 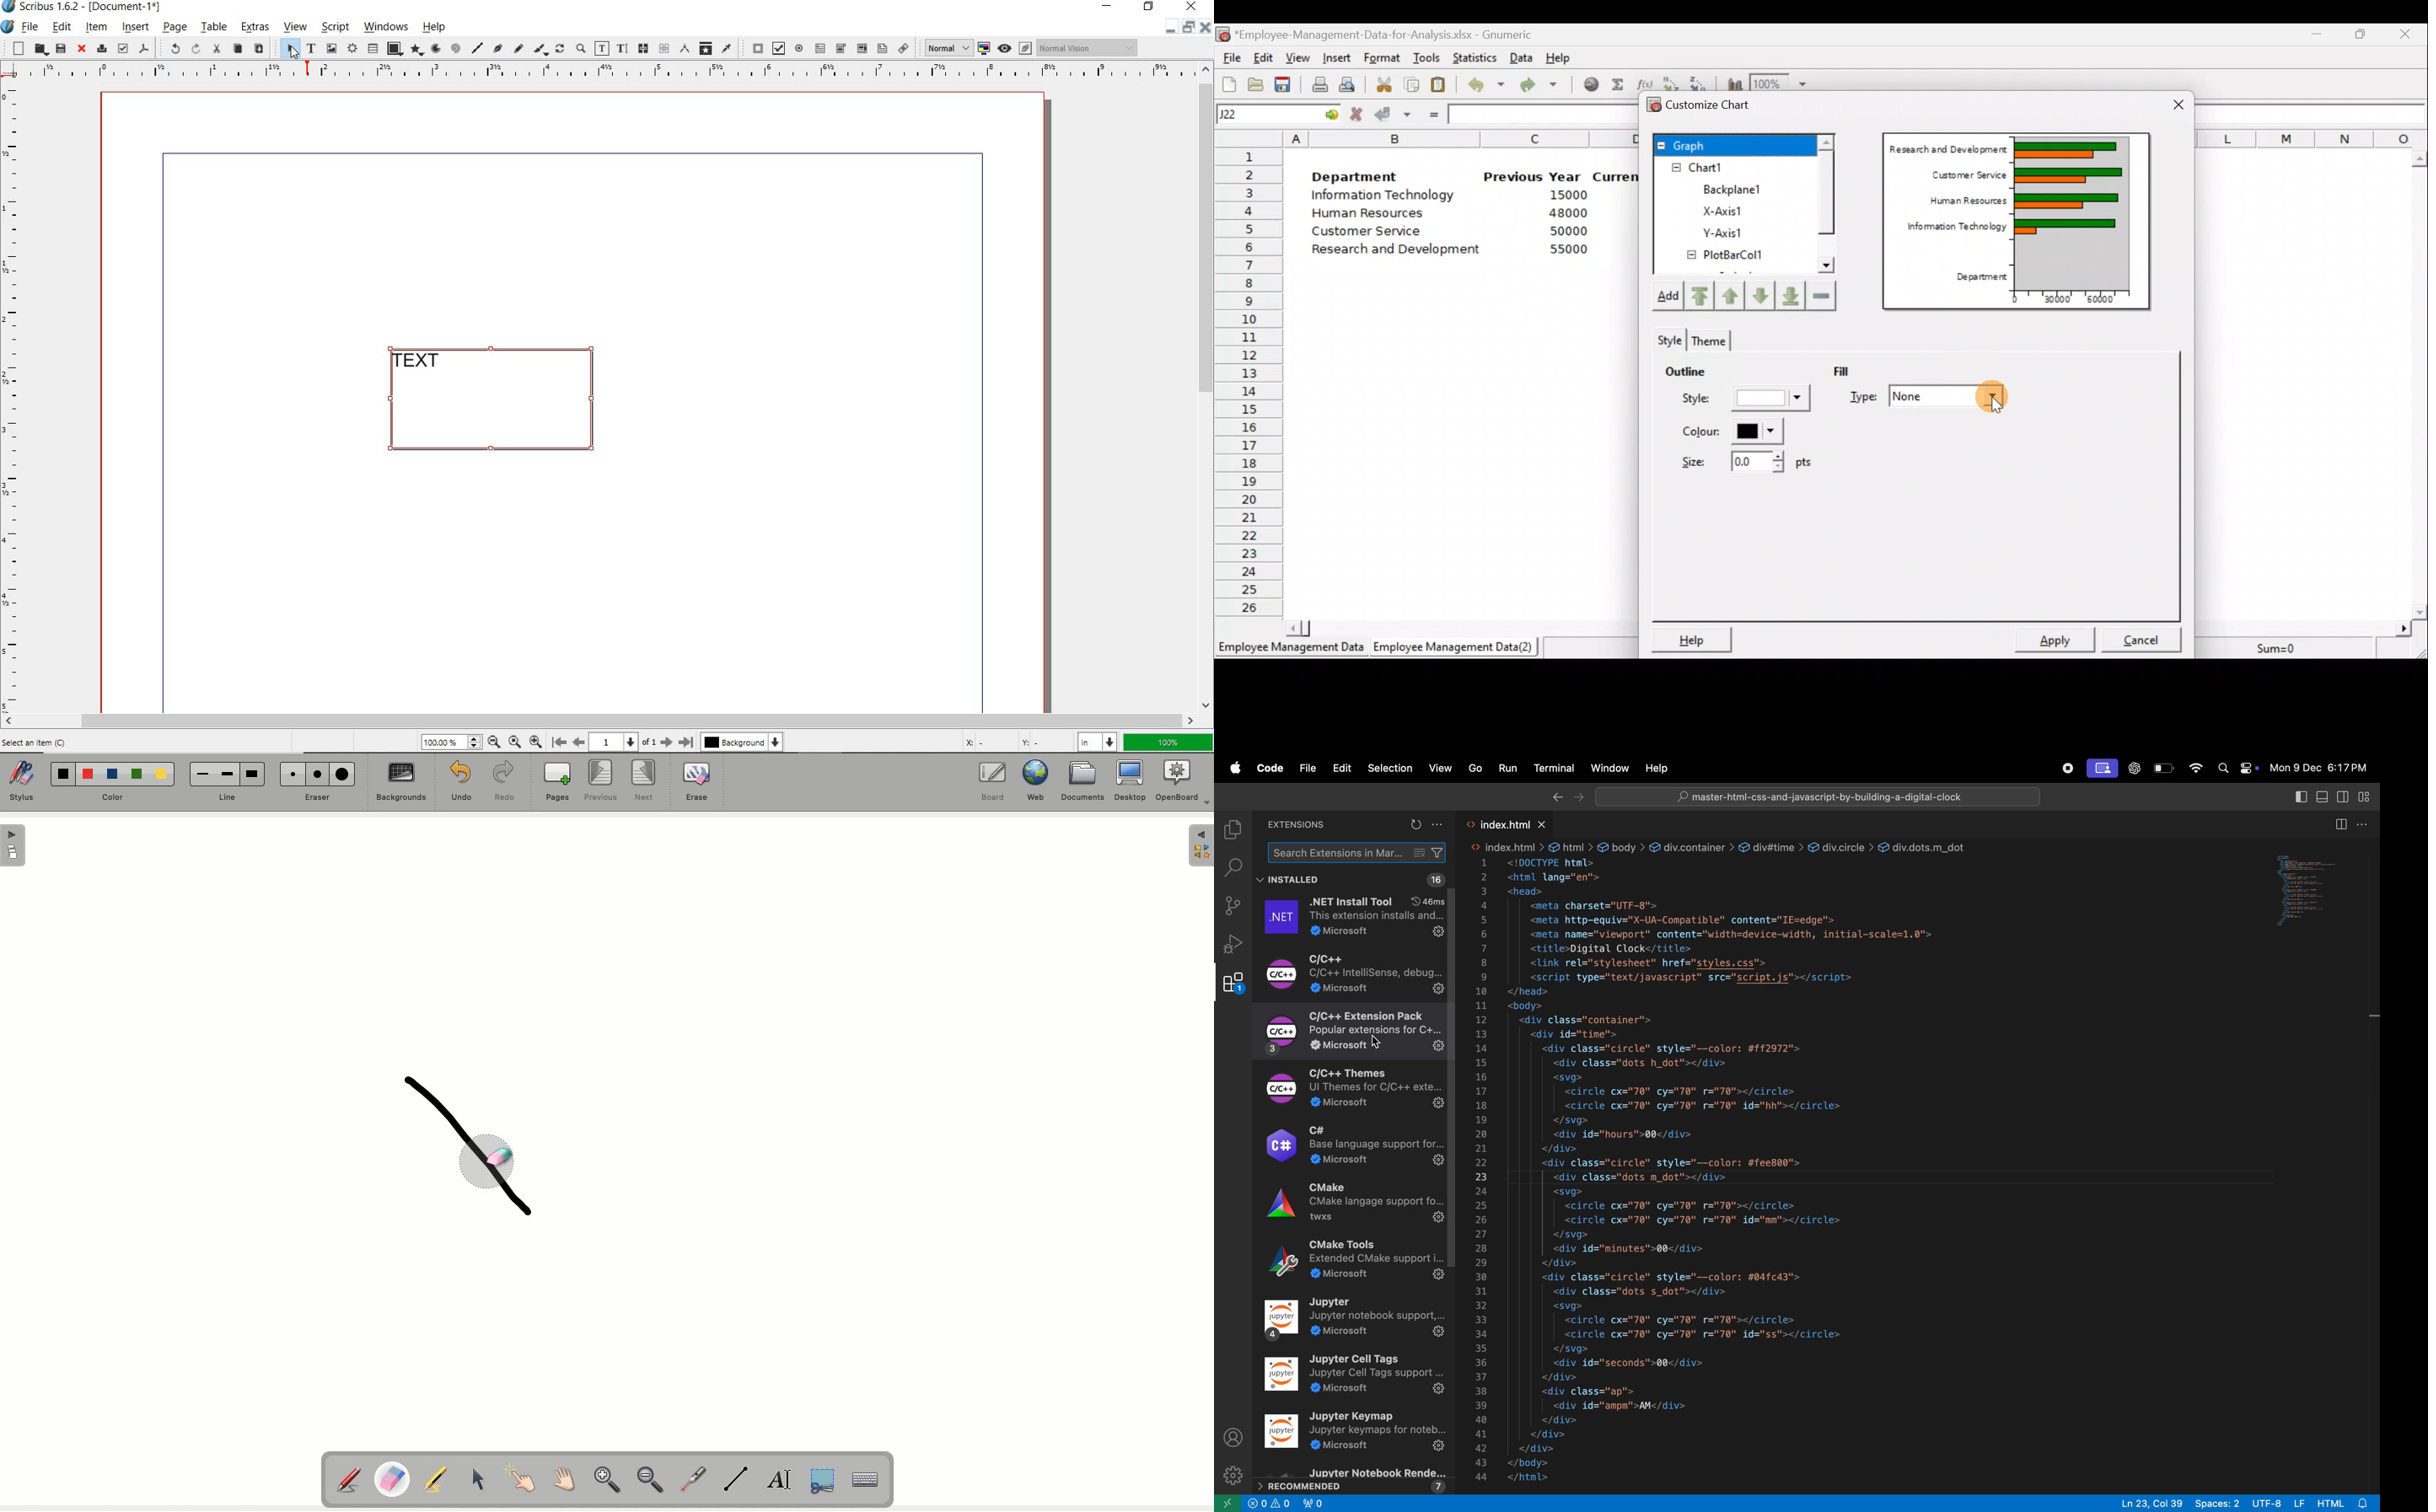 I want to click on script, so click(x=335, y=26).